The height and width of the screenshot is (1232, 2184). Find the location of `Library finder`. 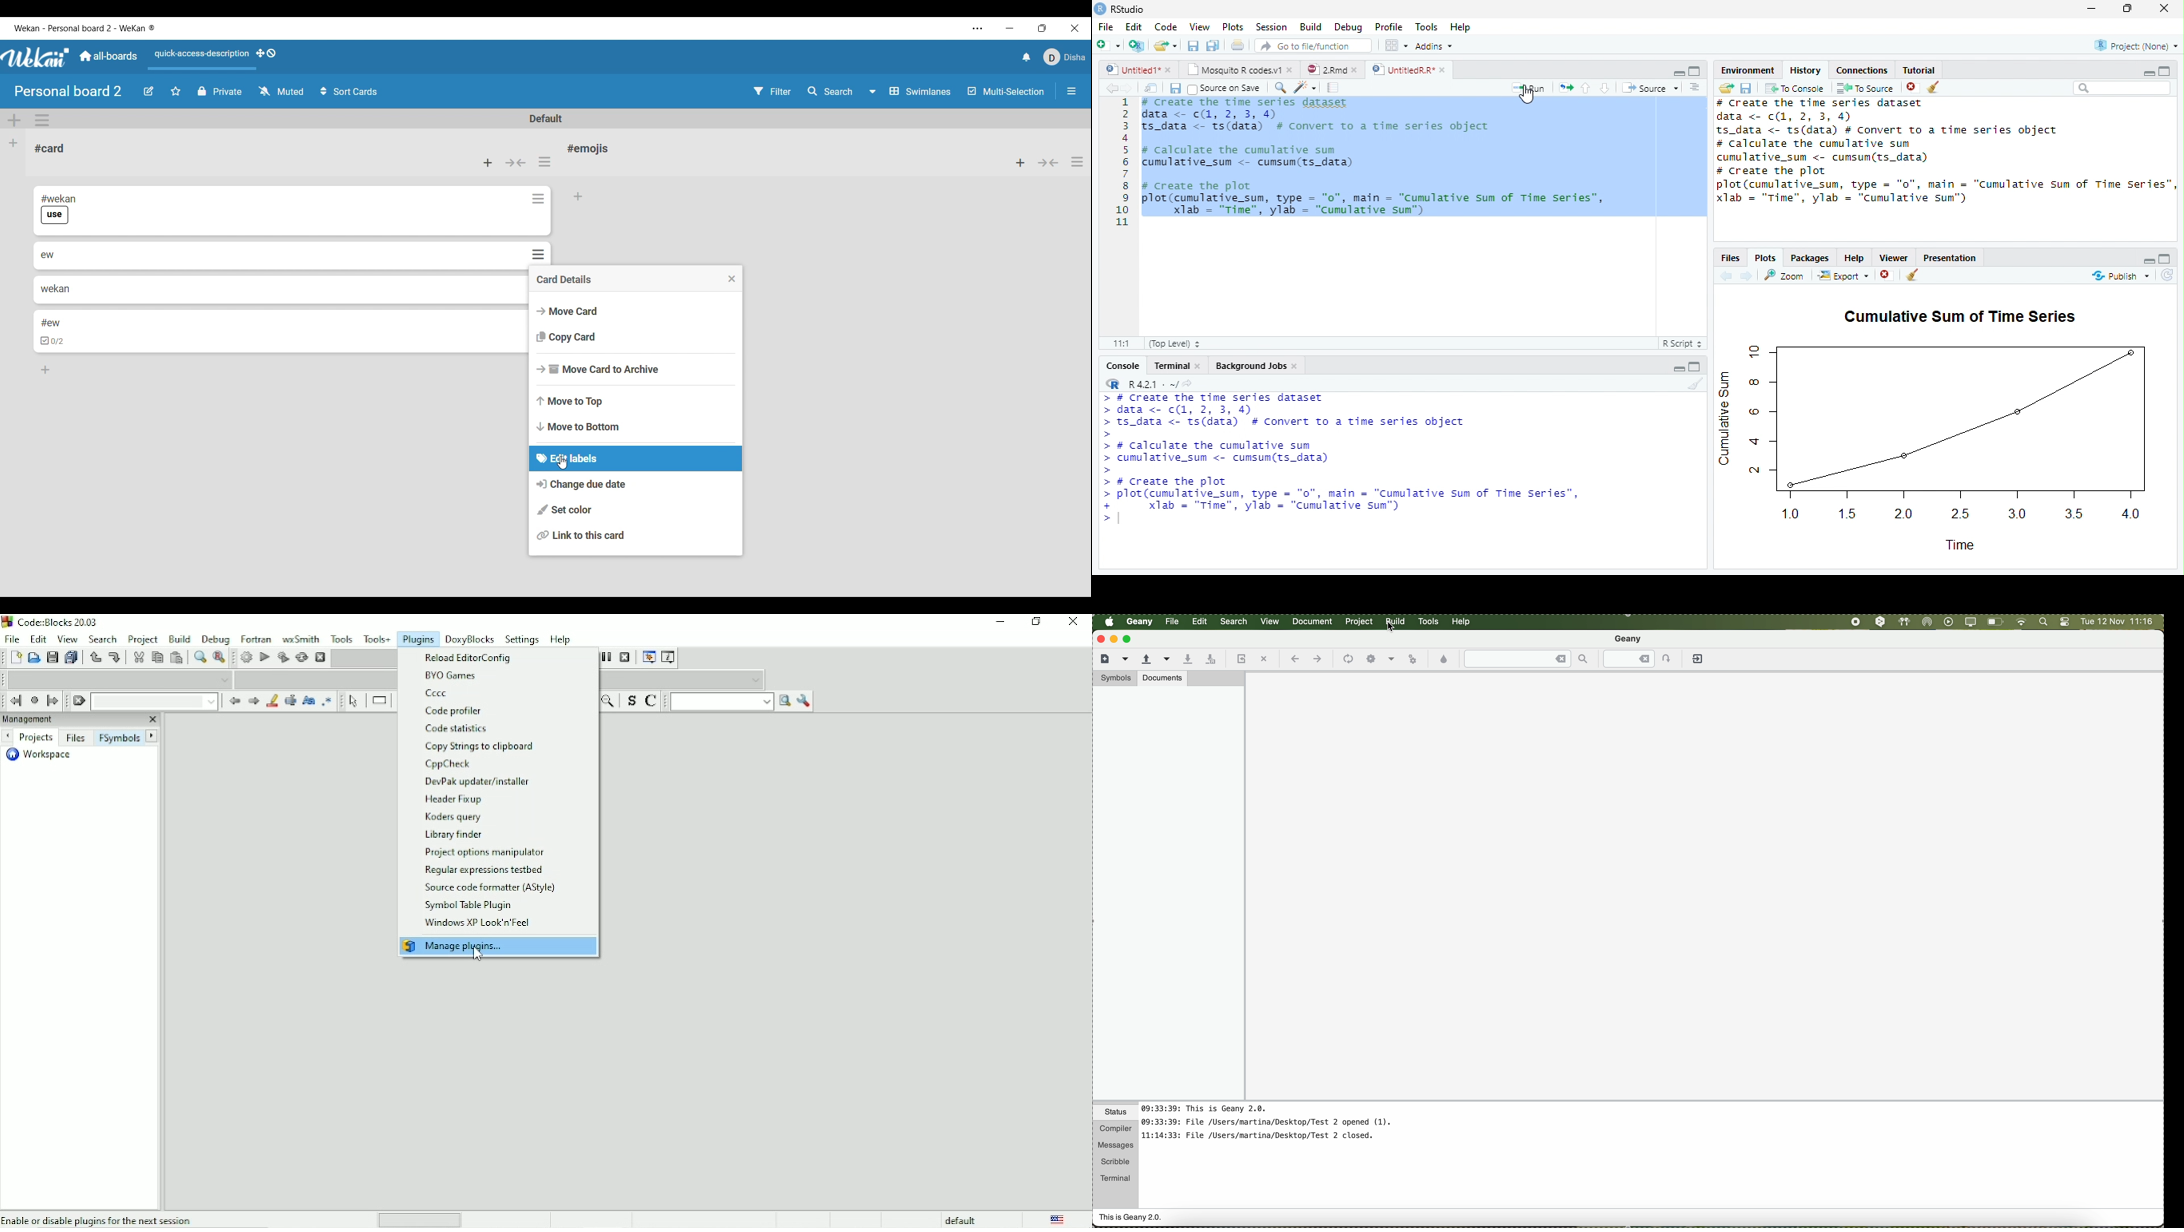

Library finder is located at coordinates (452, 835).